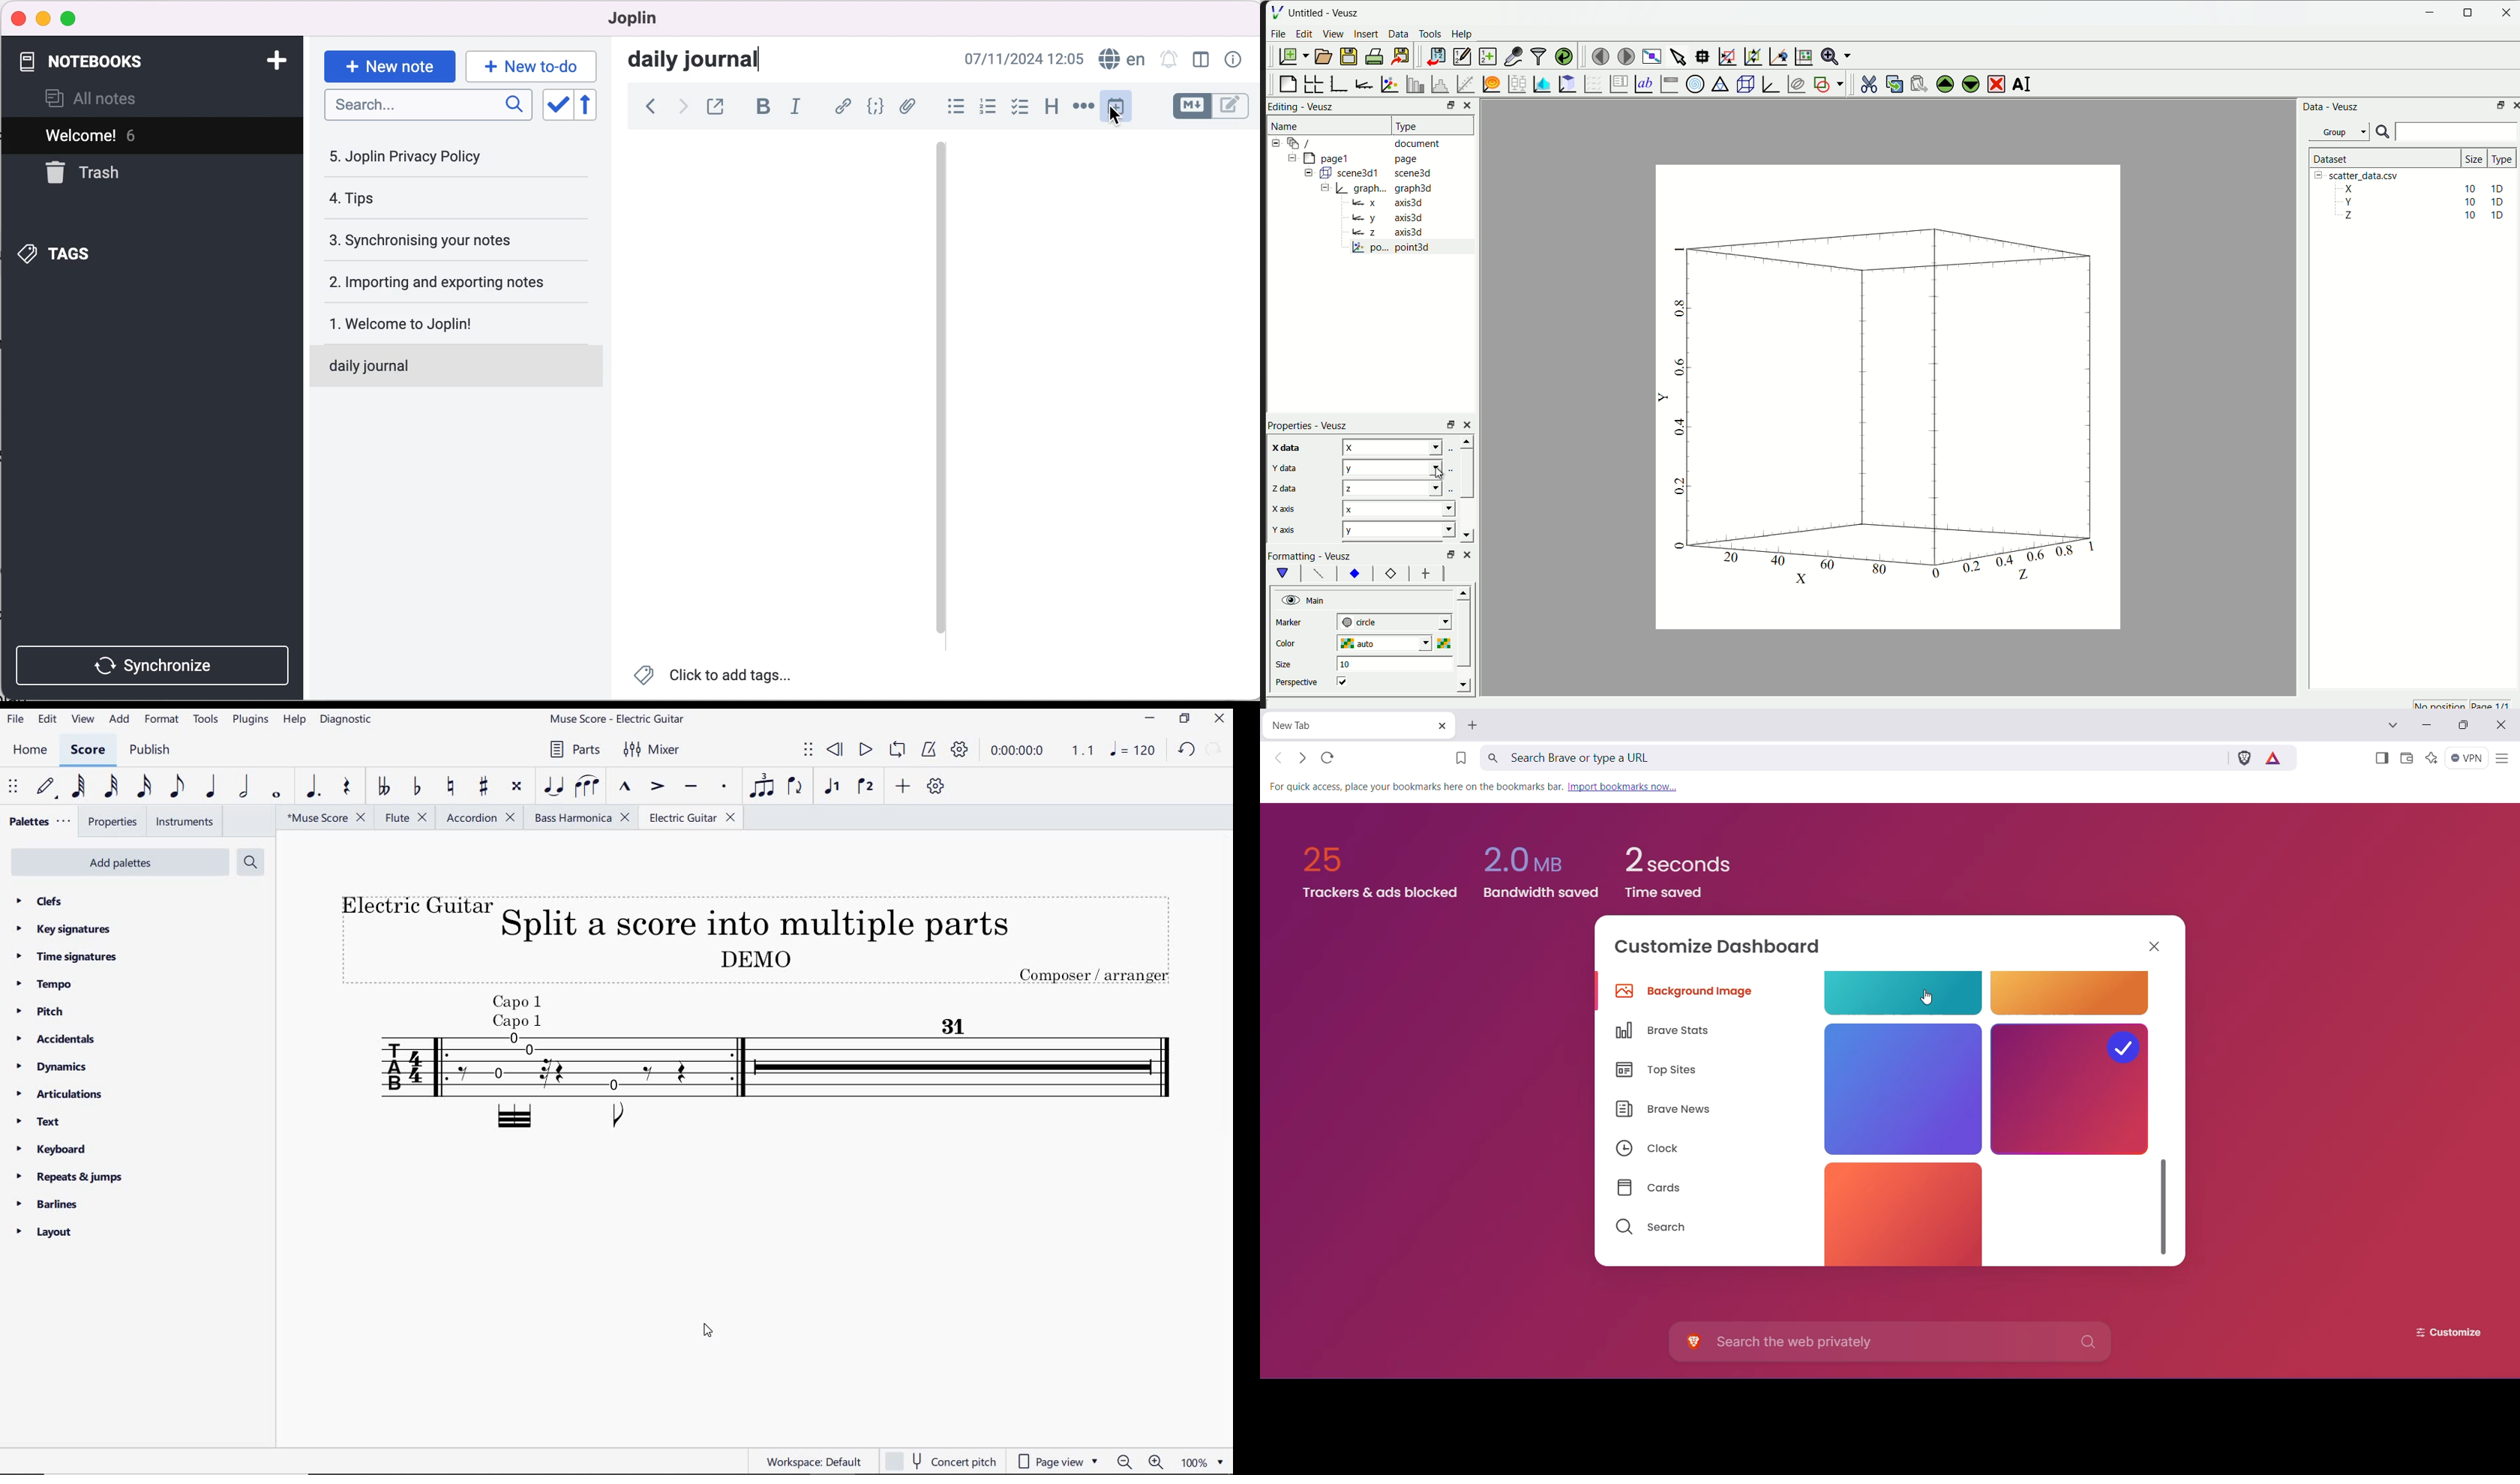 The image size is (2520, 1484). Describe the element at coordinates (1282, 488) in the screenshot. I see `z data` at that location.